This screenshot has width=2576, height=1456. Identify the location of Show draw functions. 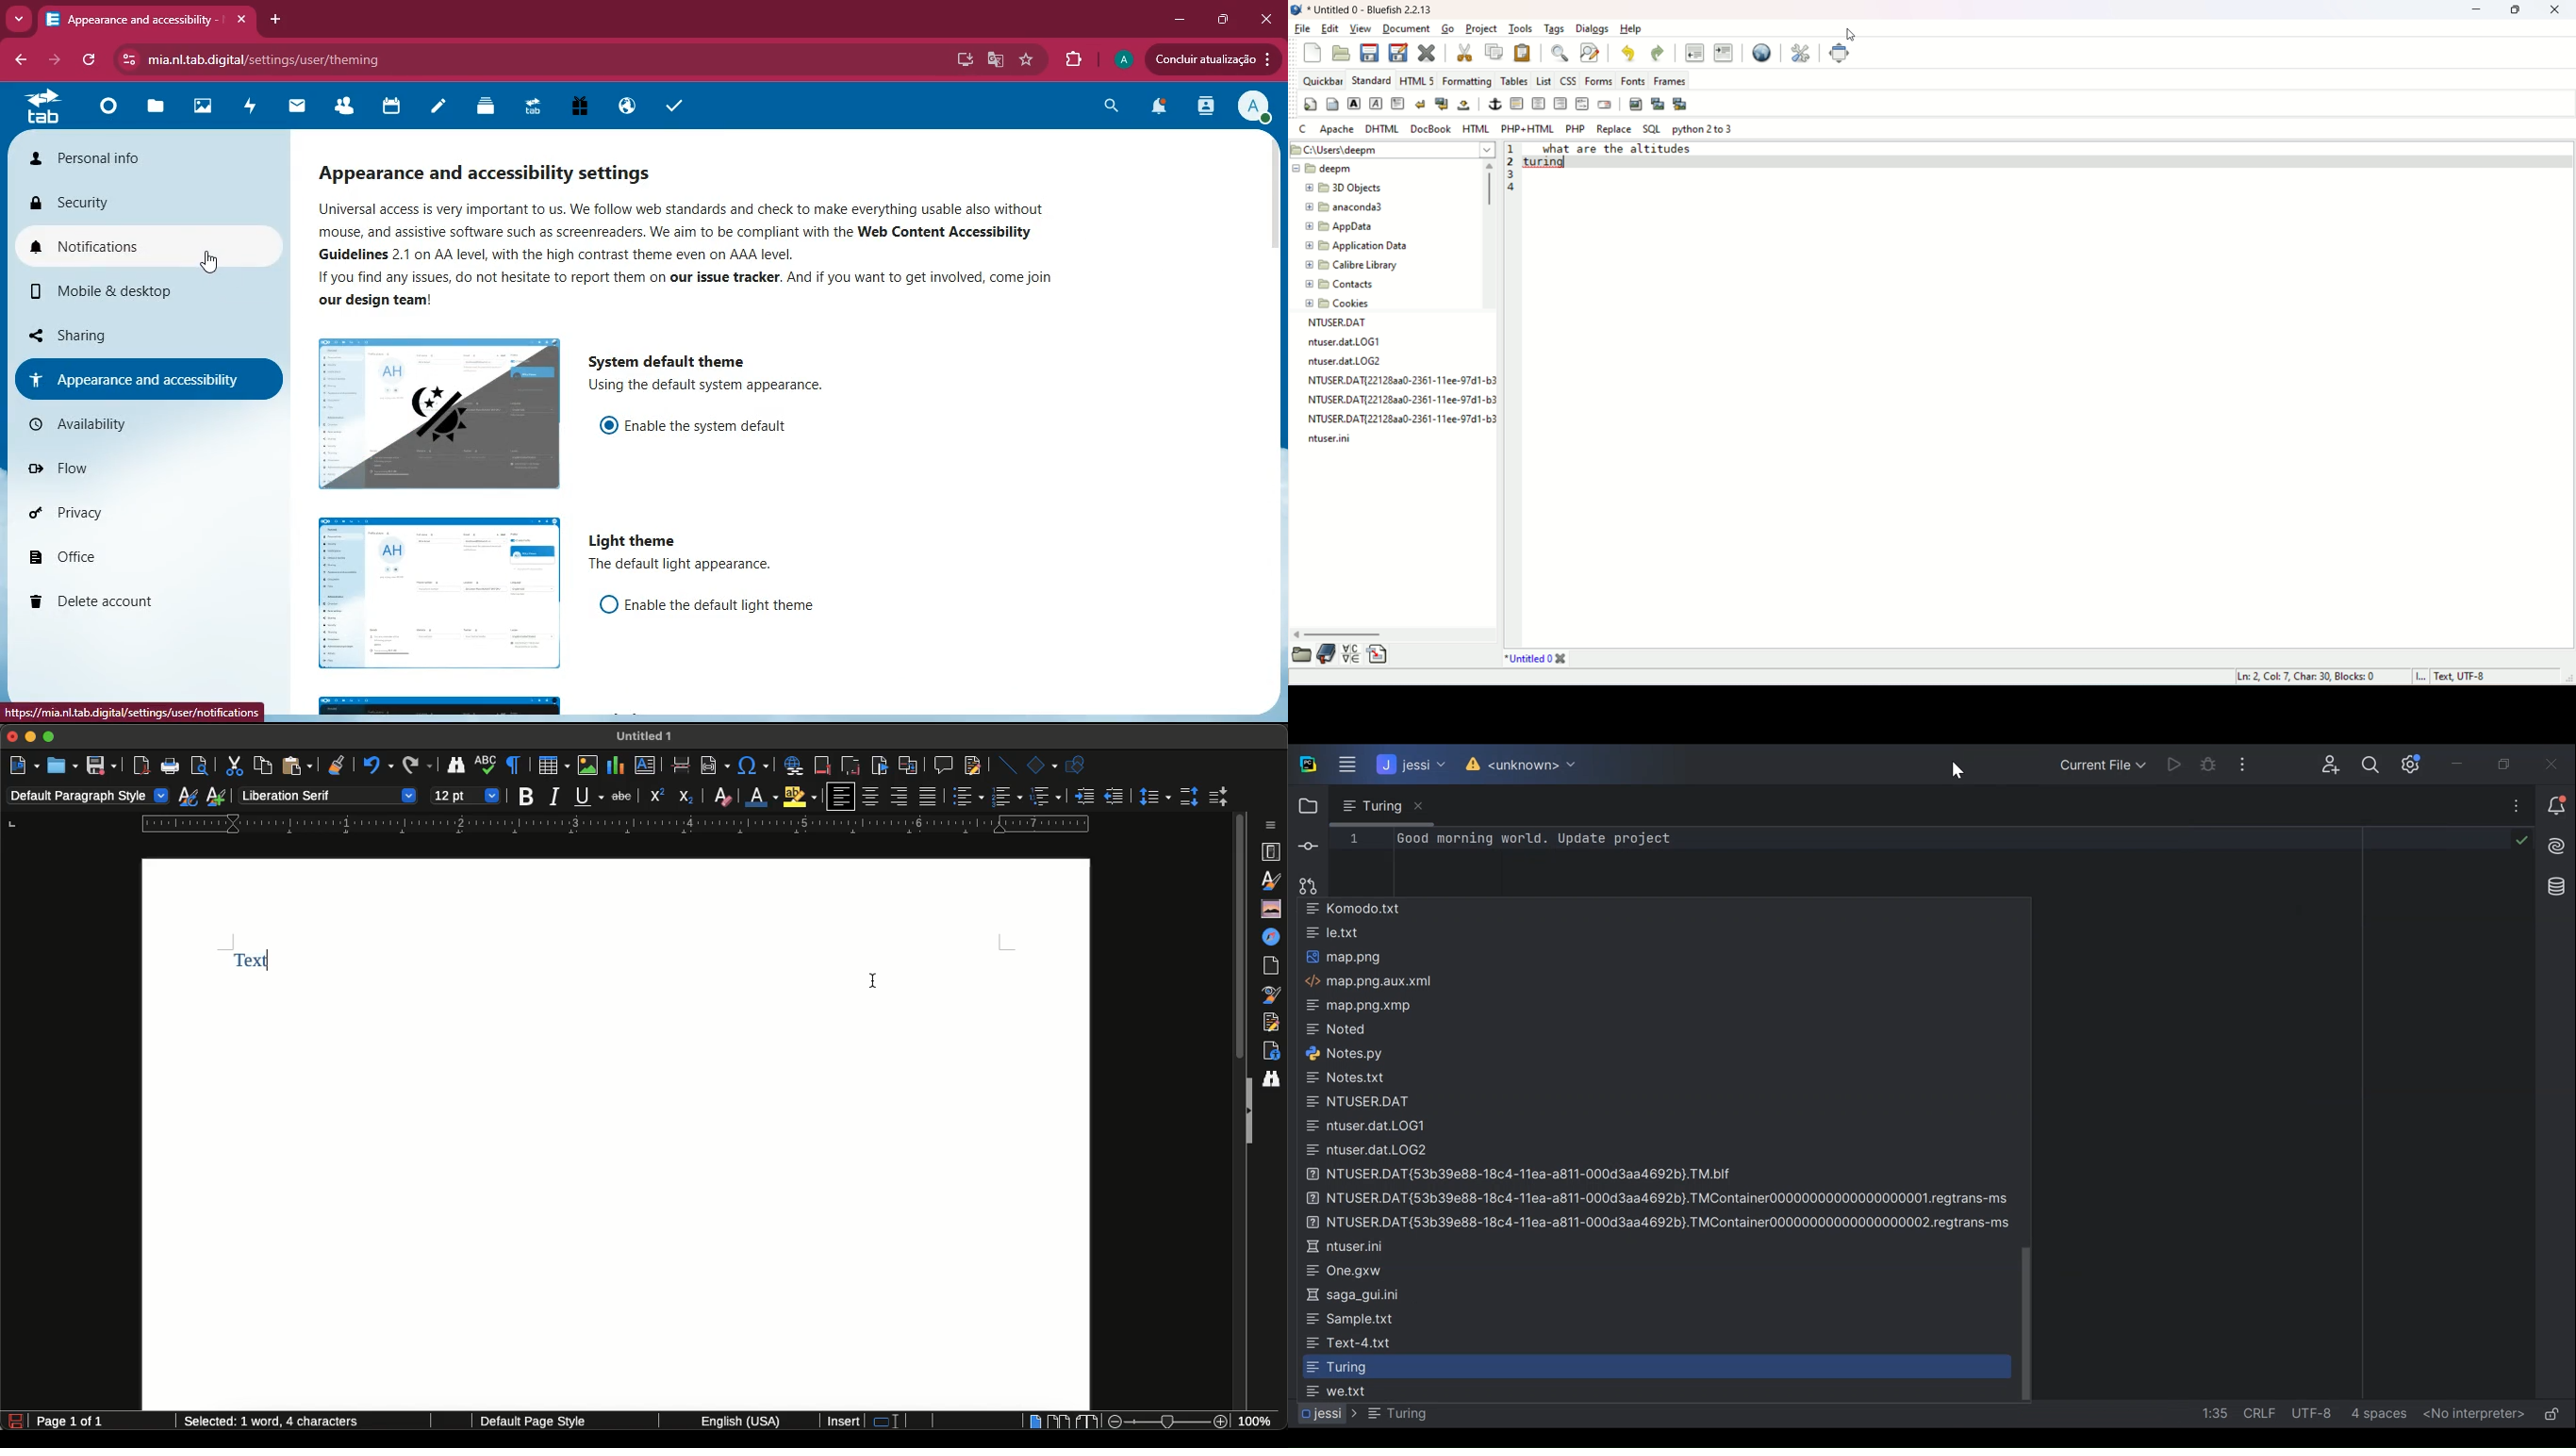
(1079, 765).